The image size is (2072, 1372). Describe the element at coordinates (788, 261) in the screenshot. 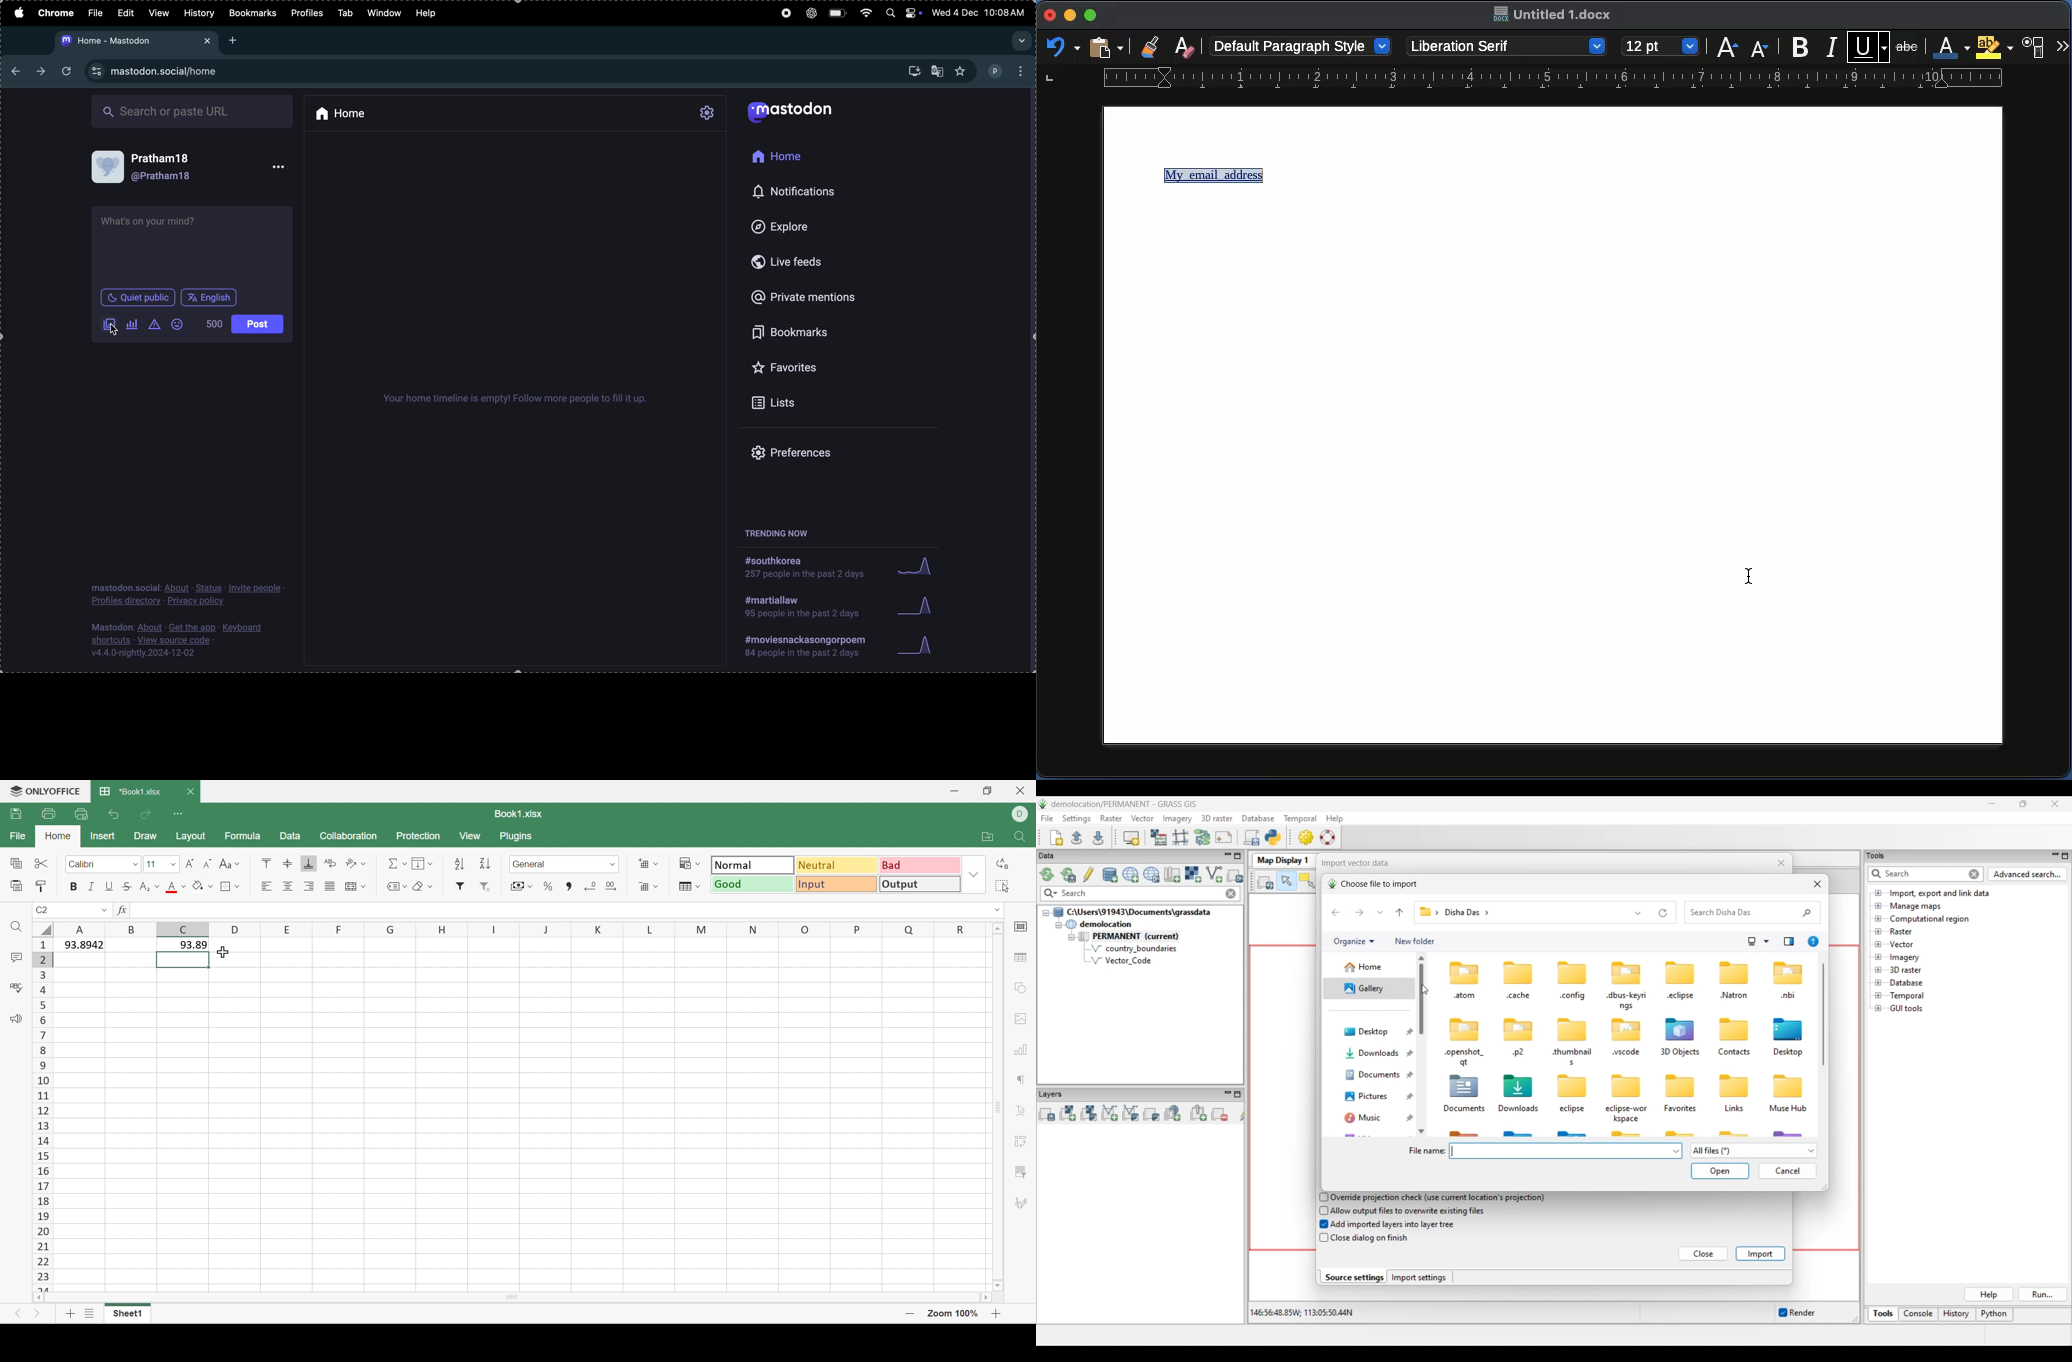

I see `live feeds` at that location.